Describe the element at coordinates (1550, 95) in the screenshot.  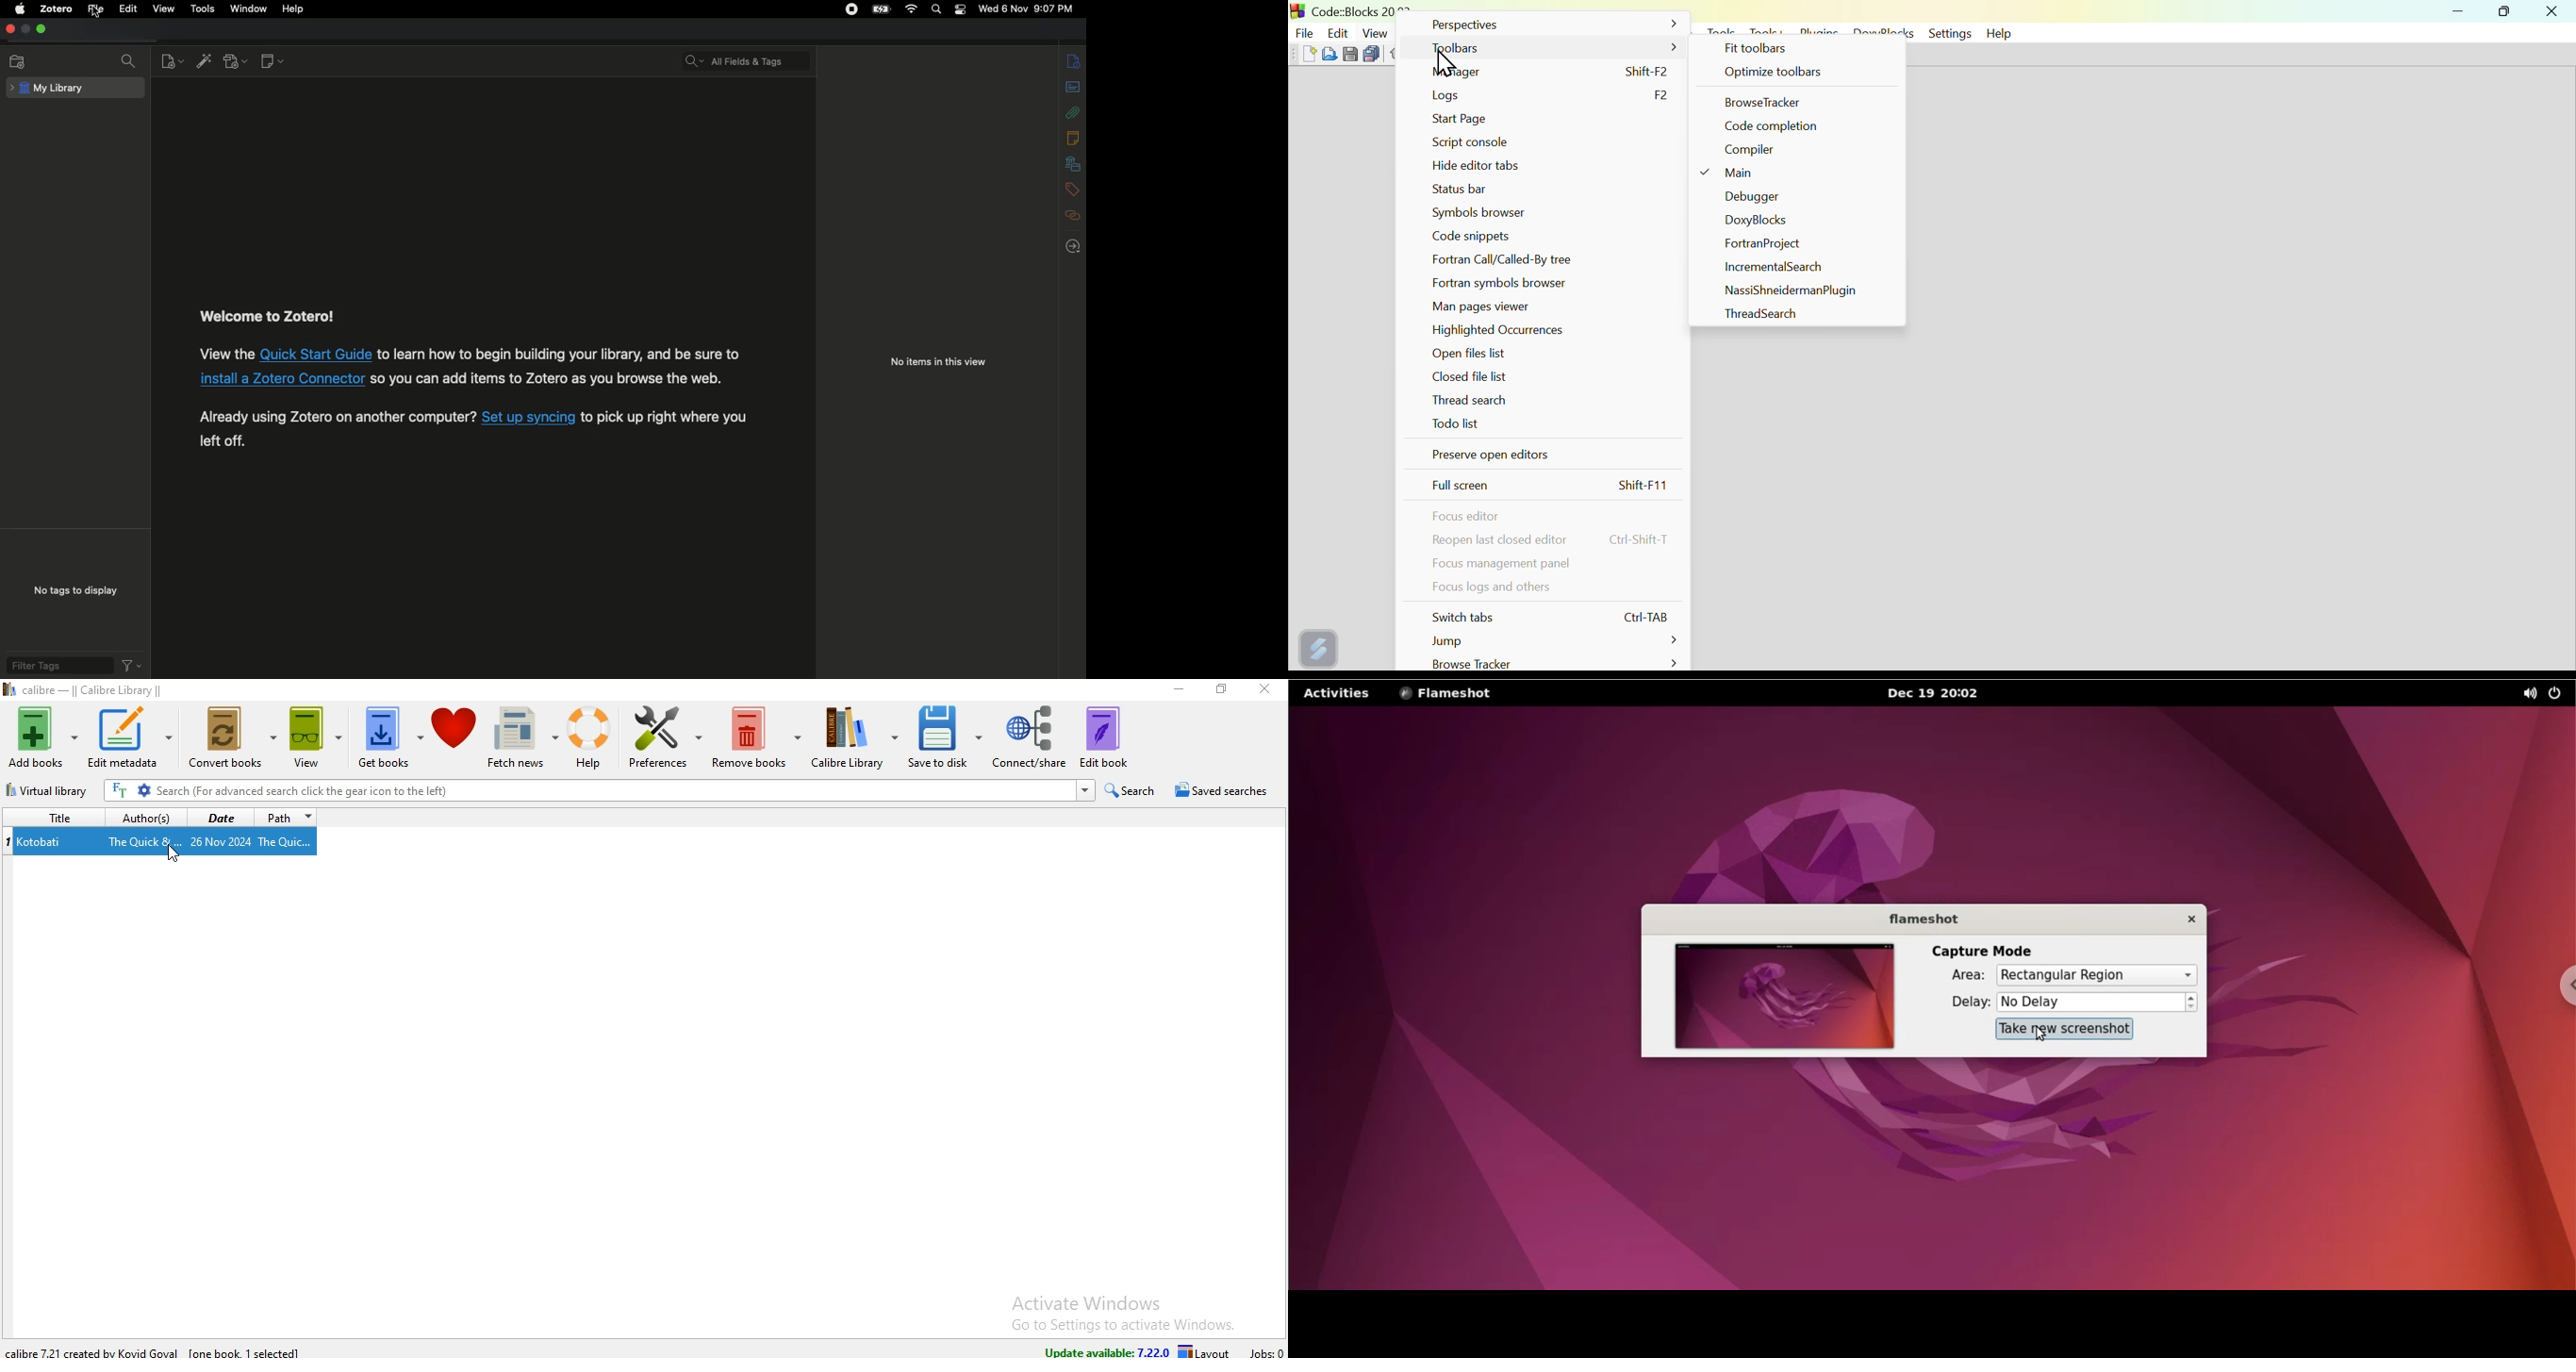
I see `Logs` at that location.